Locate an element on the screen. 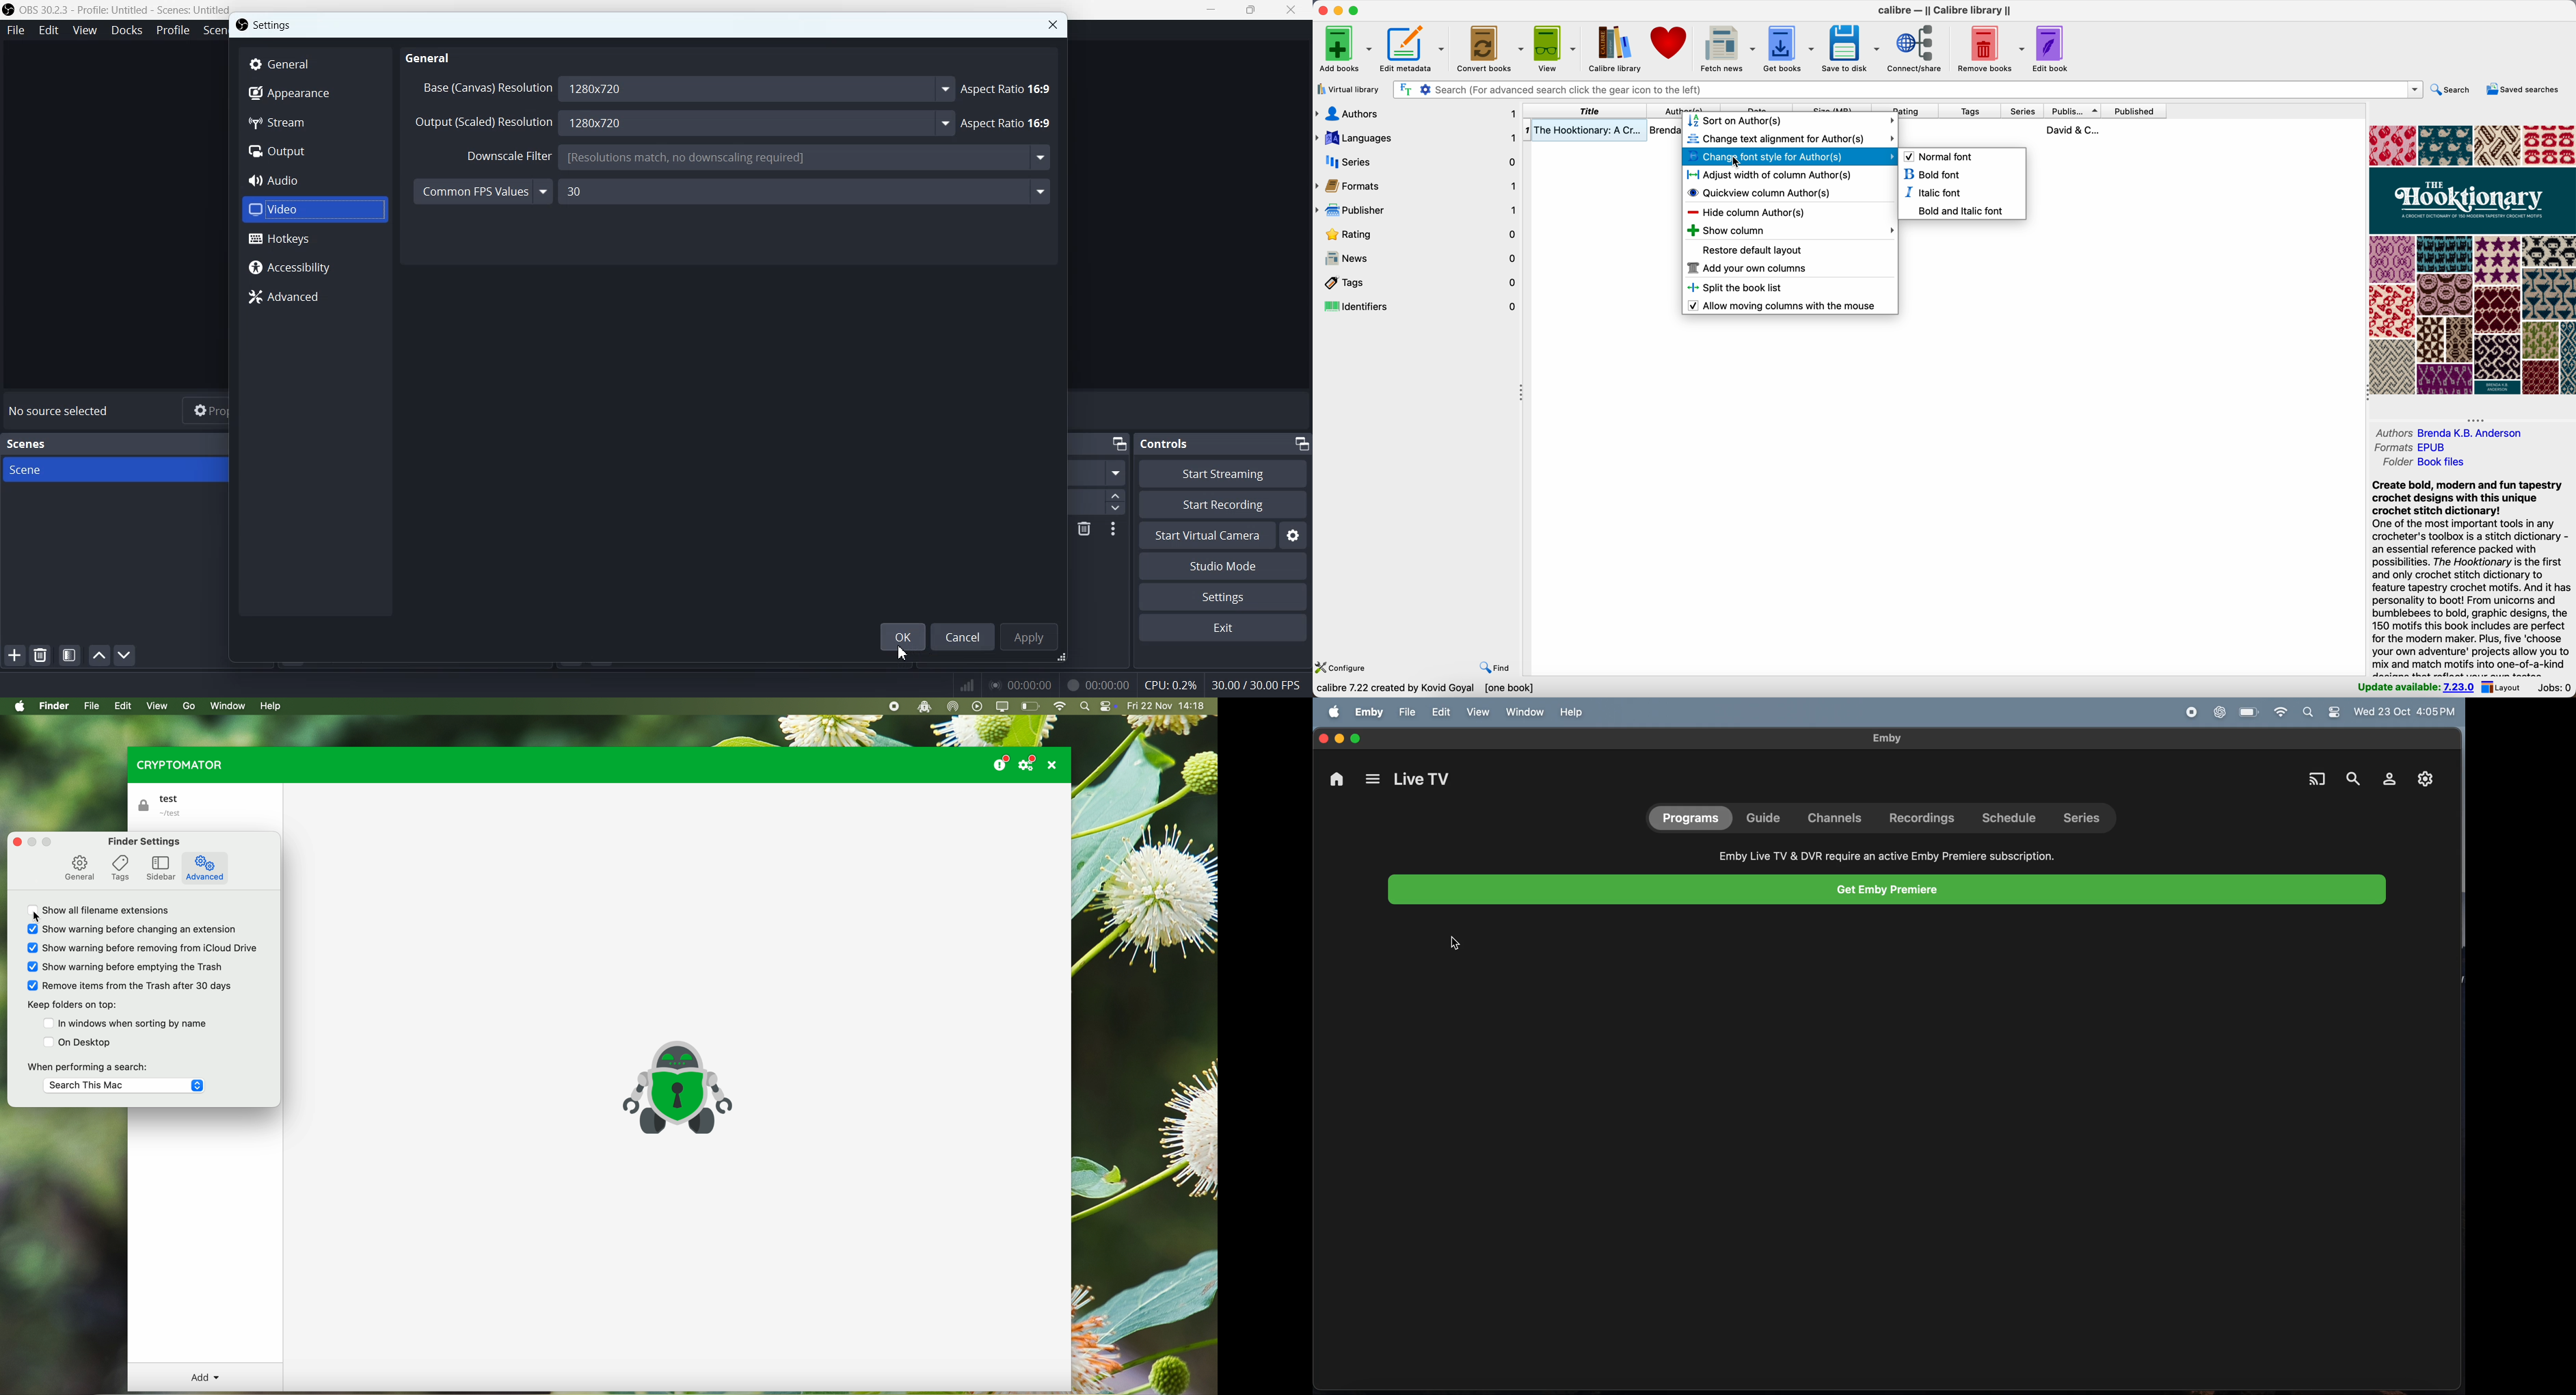 Image resolution: width=2576 pixels, height=1400 pixels. cast is located at coordinates (2319, 779).